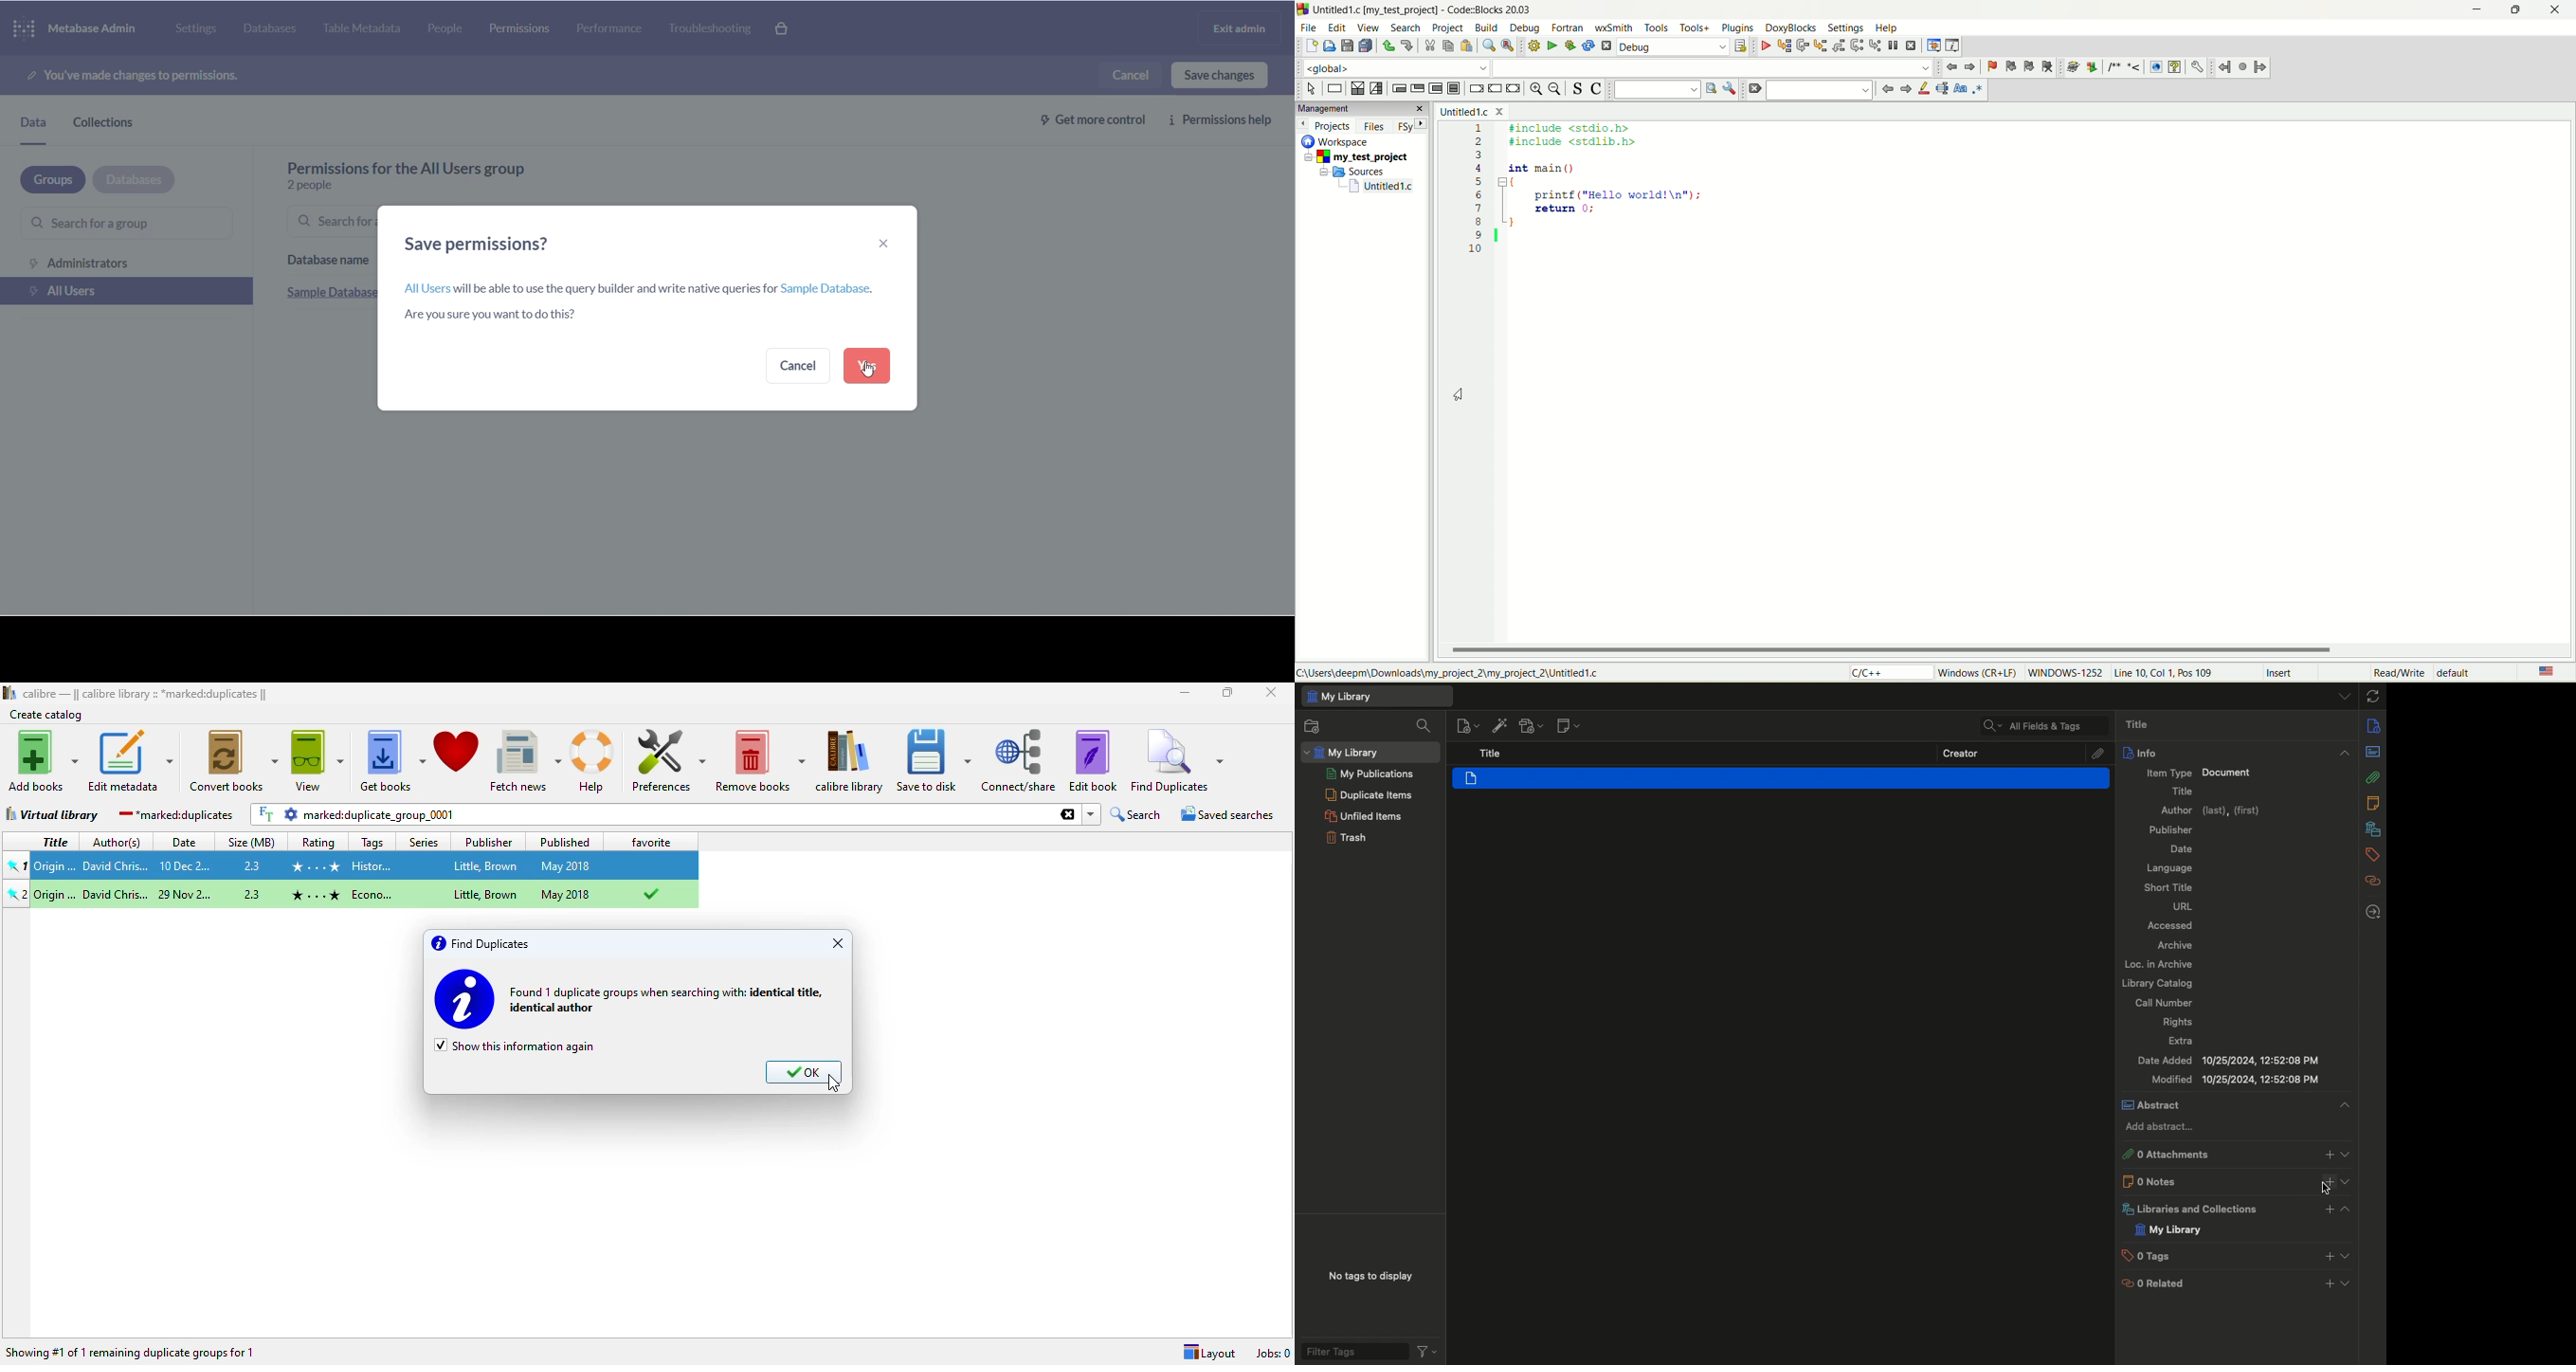 The width and height of the screenshot is (2576, 1372). Describe the element at coordinates (1430, 46) in the screenshot. I see `cut` at that location.